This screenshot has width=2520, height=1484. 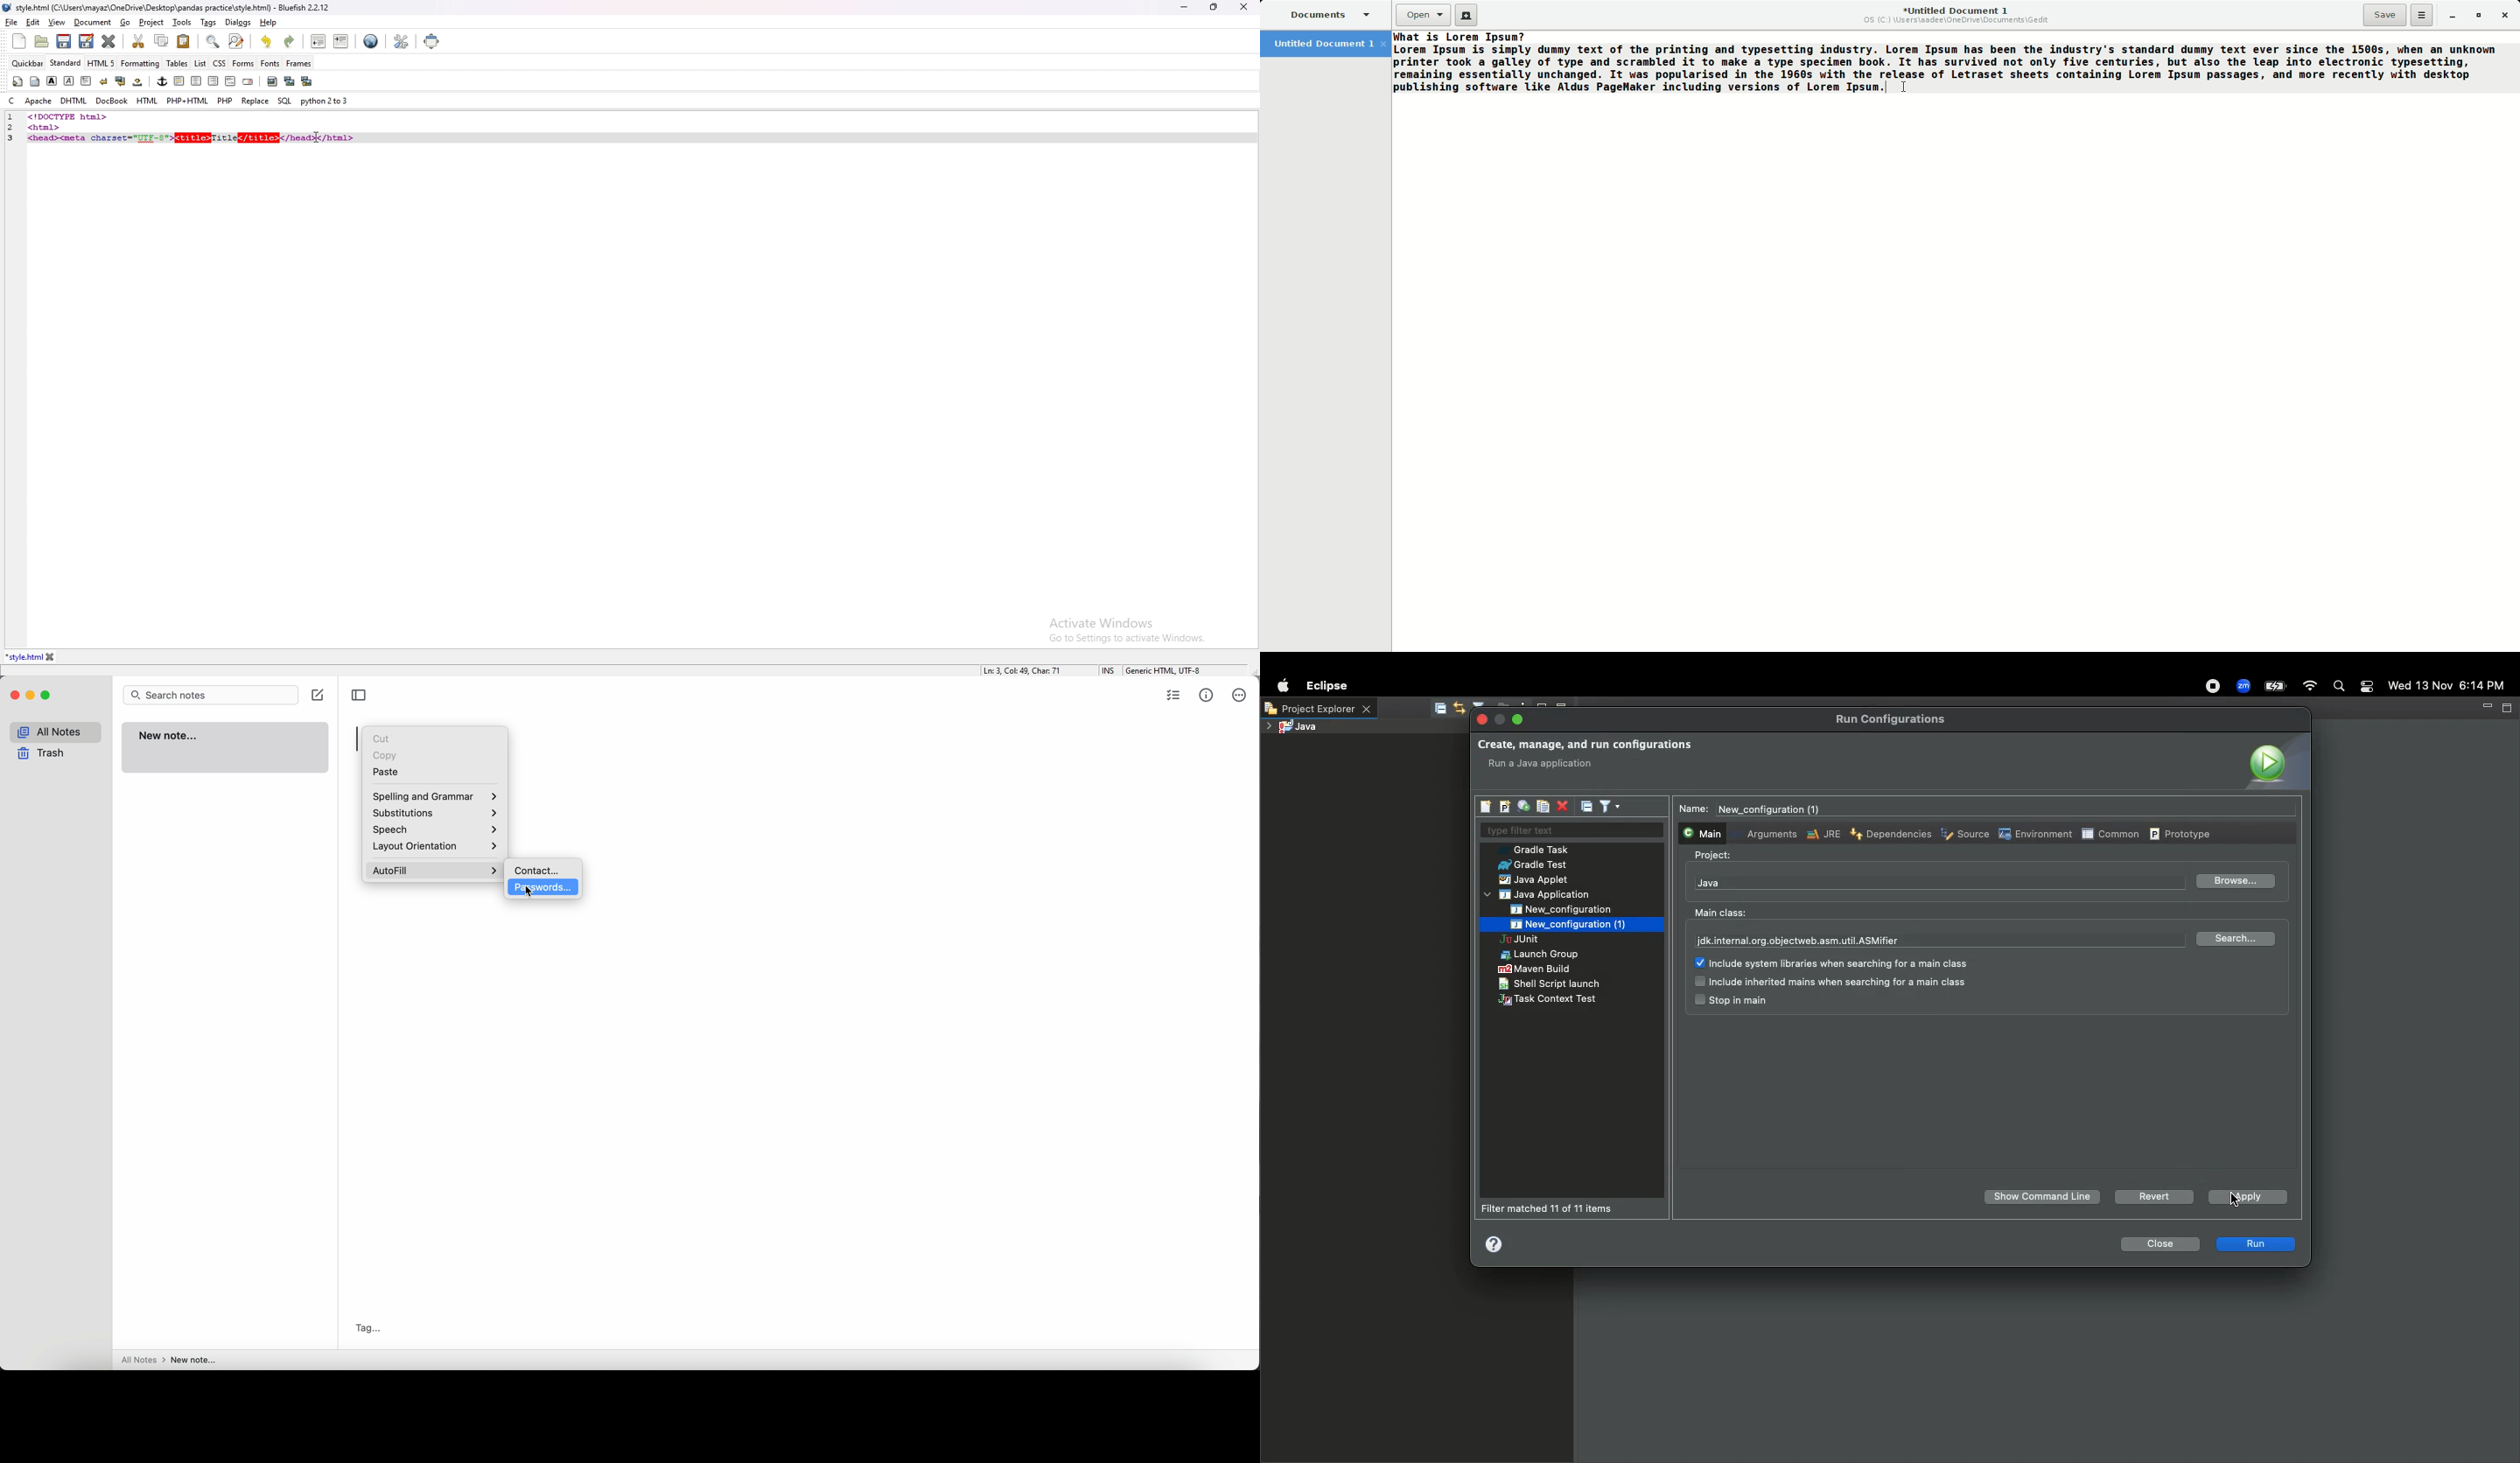 I want to click on Environment, so click(x=2034, y=834).